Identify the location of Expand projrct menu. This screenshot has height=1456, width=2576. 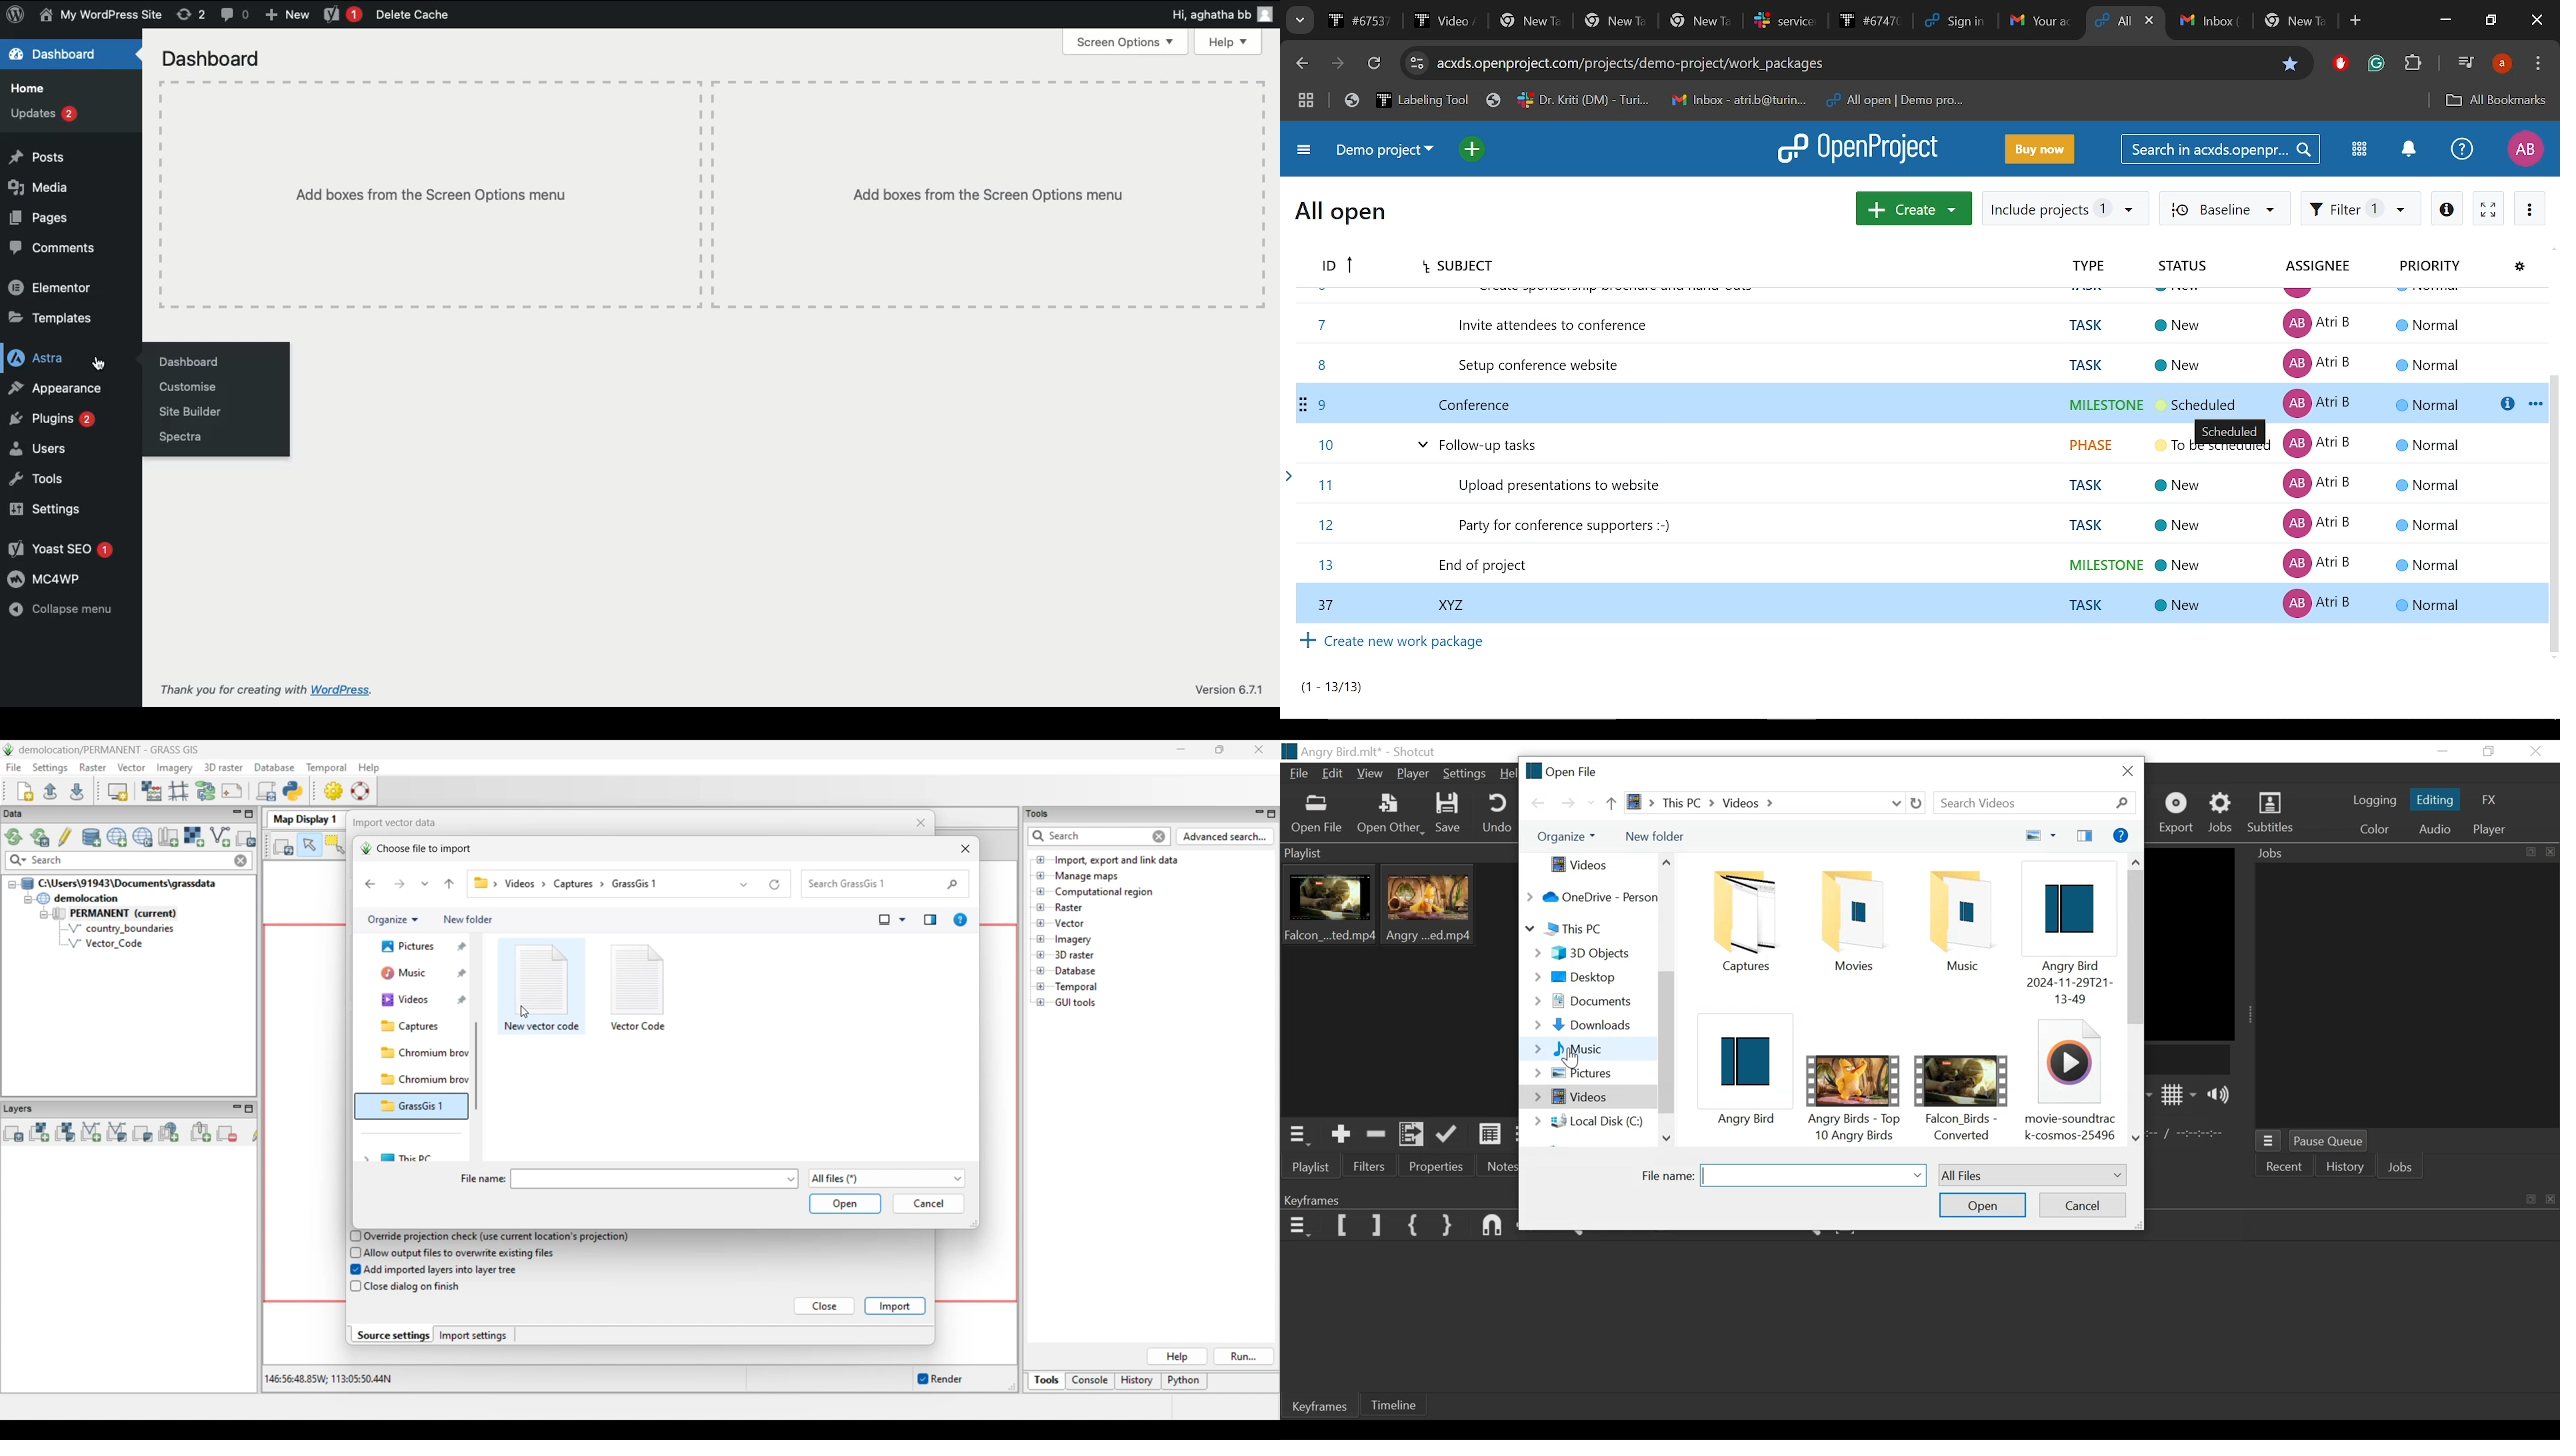
(1305, 151).